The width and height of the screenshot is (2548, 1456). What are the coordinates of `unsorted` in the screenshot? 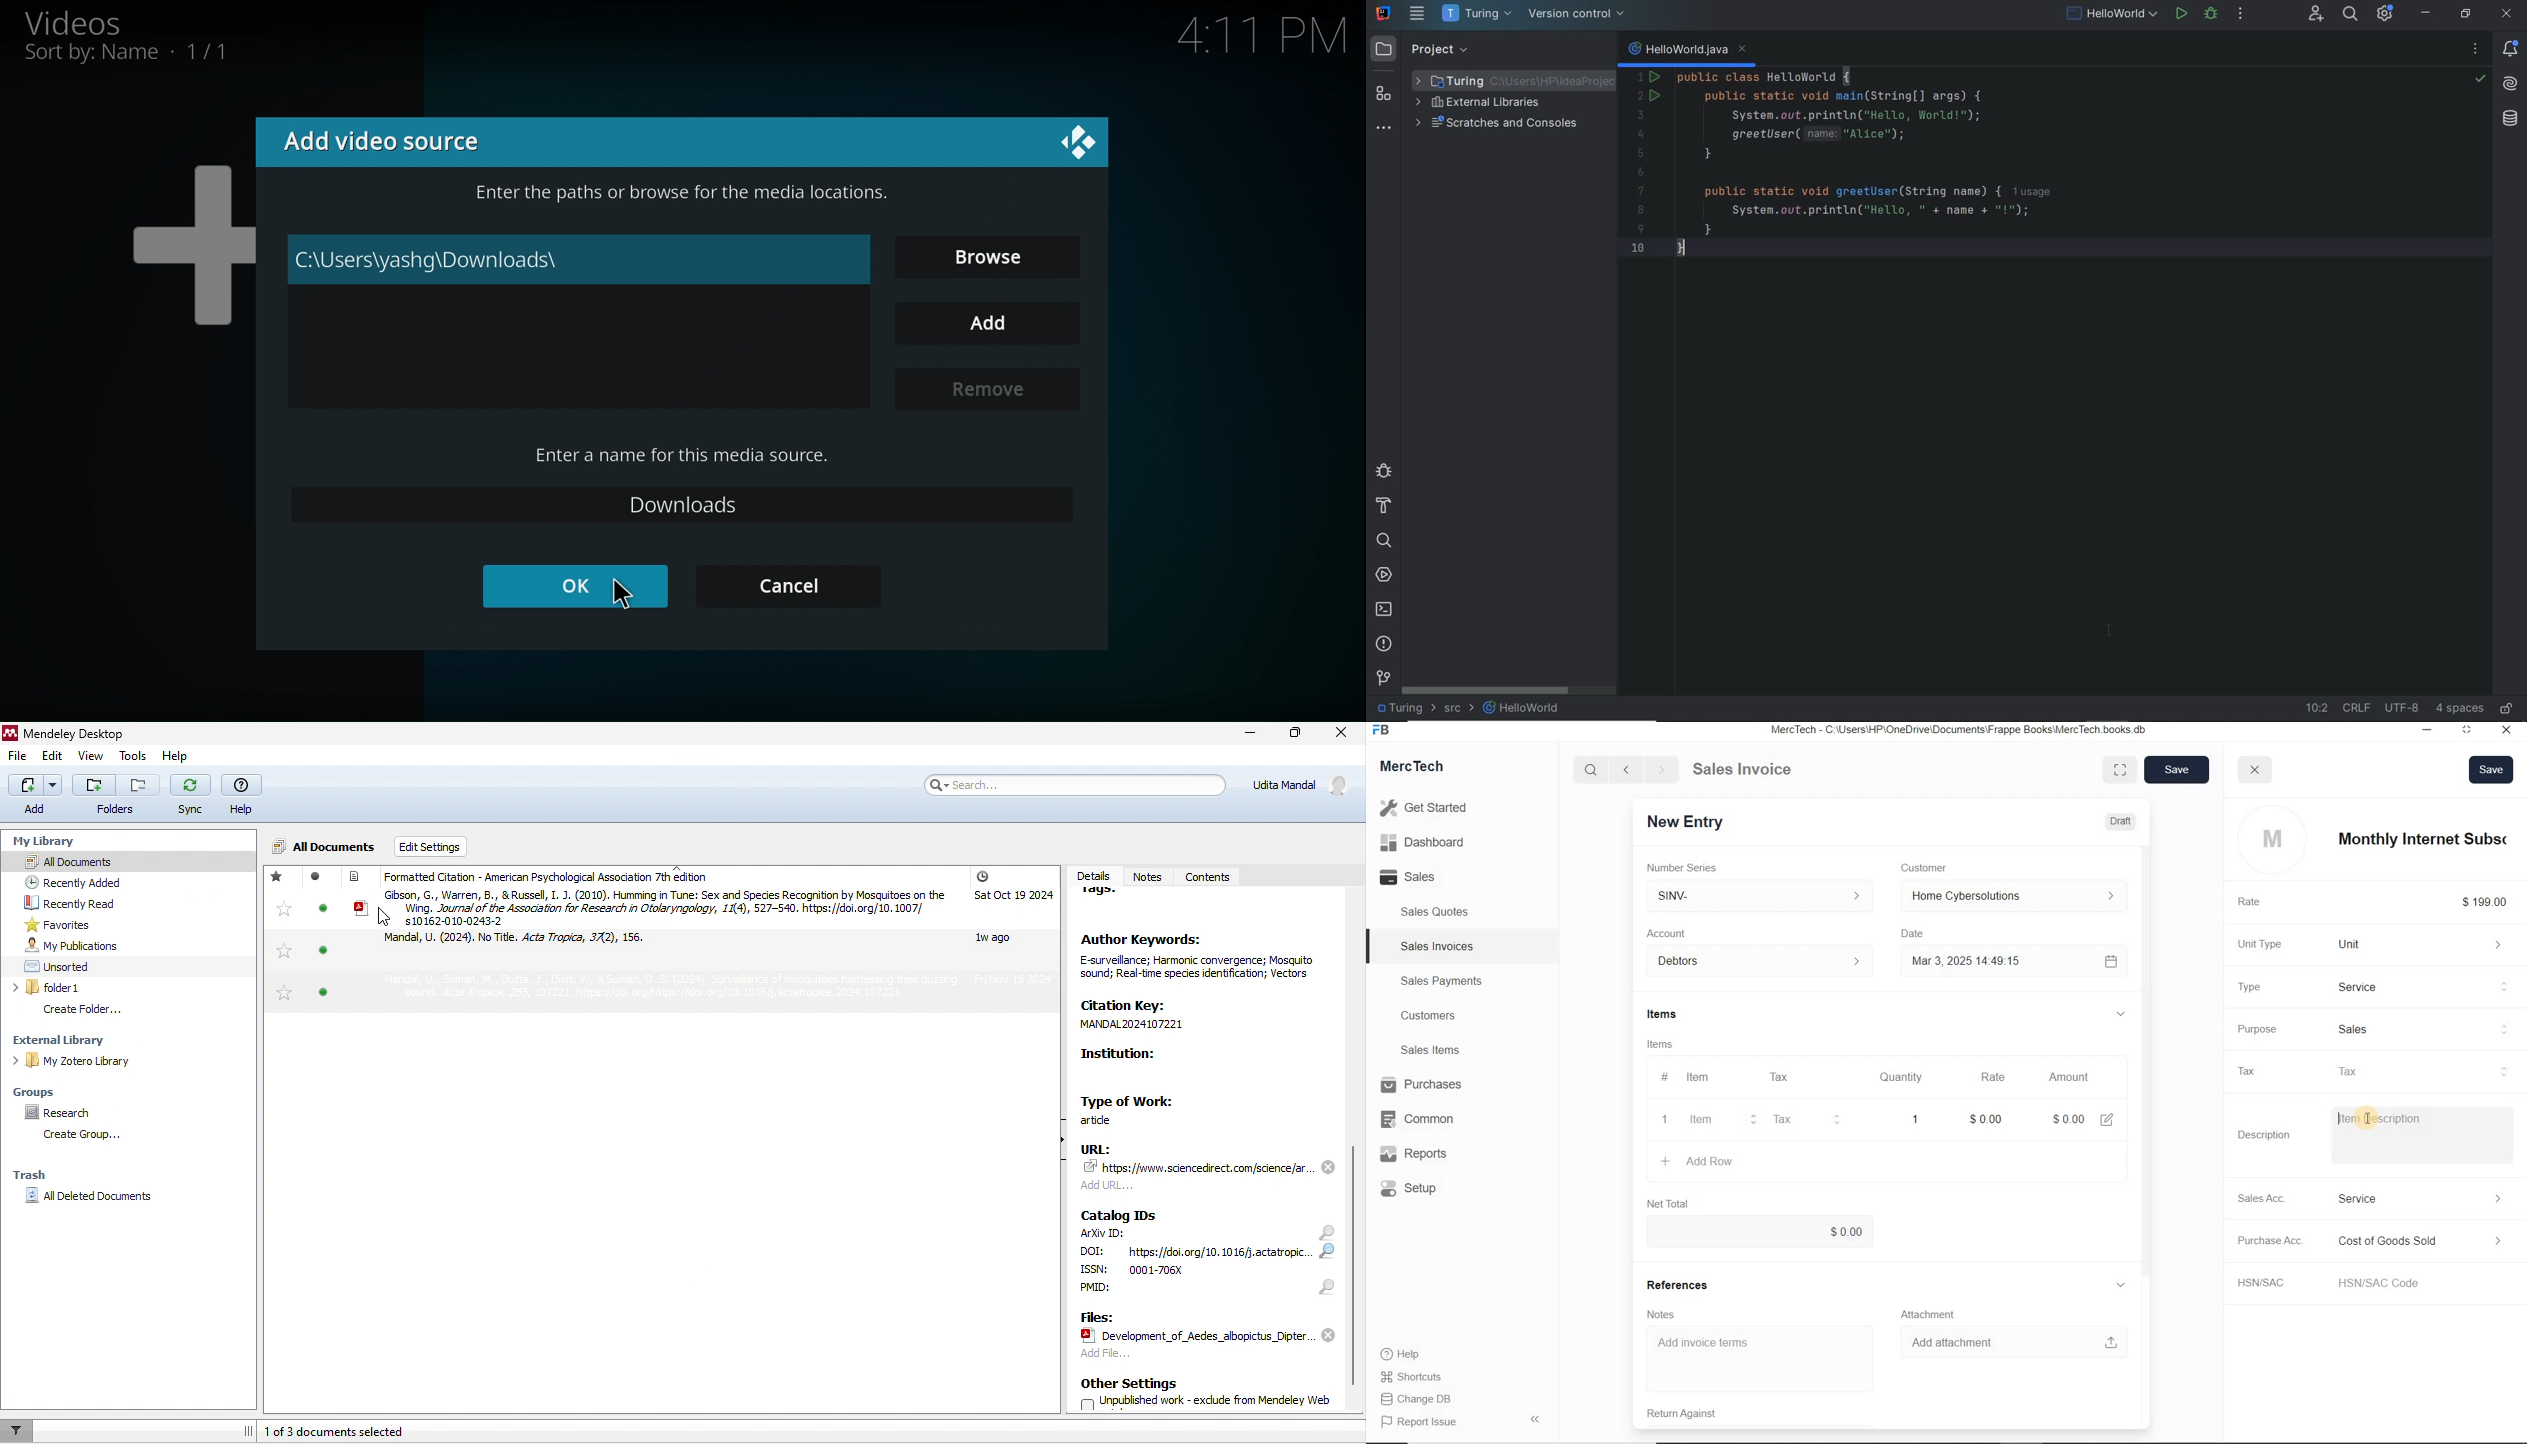 It's located at (74, 965).